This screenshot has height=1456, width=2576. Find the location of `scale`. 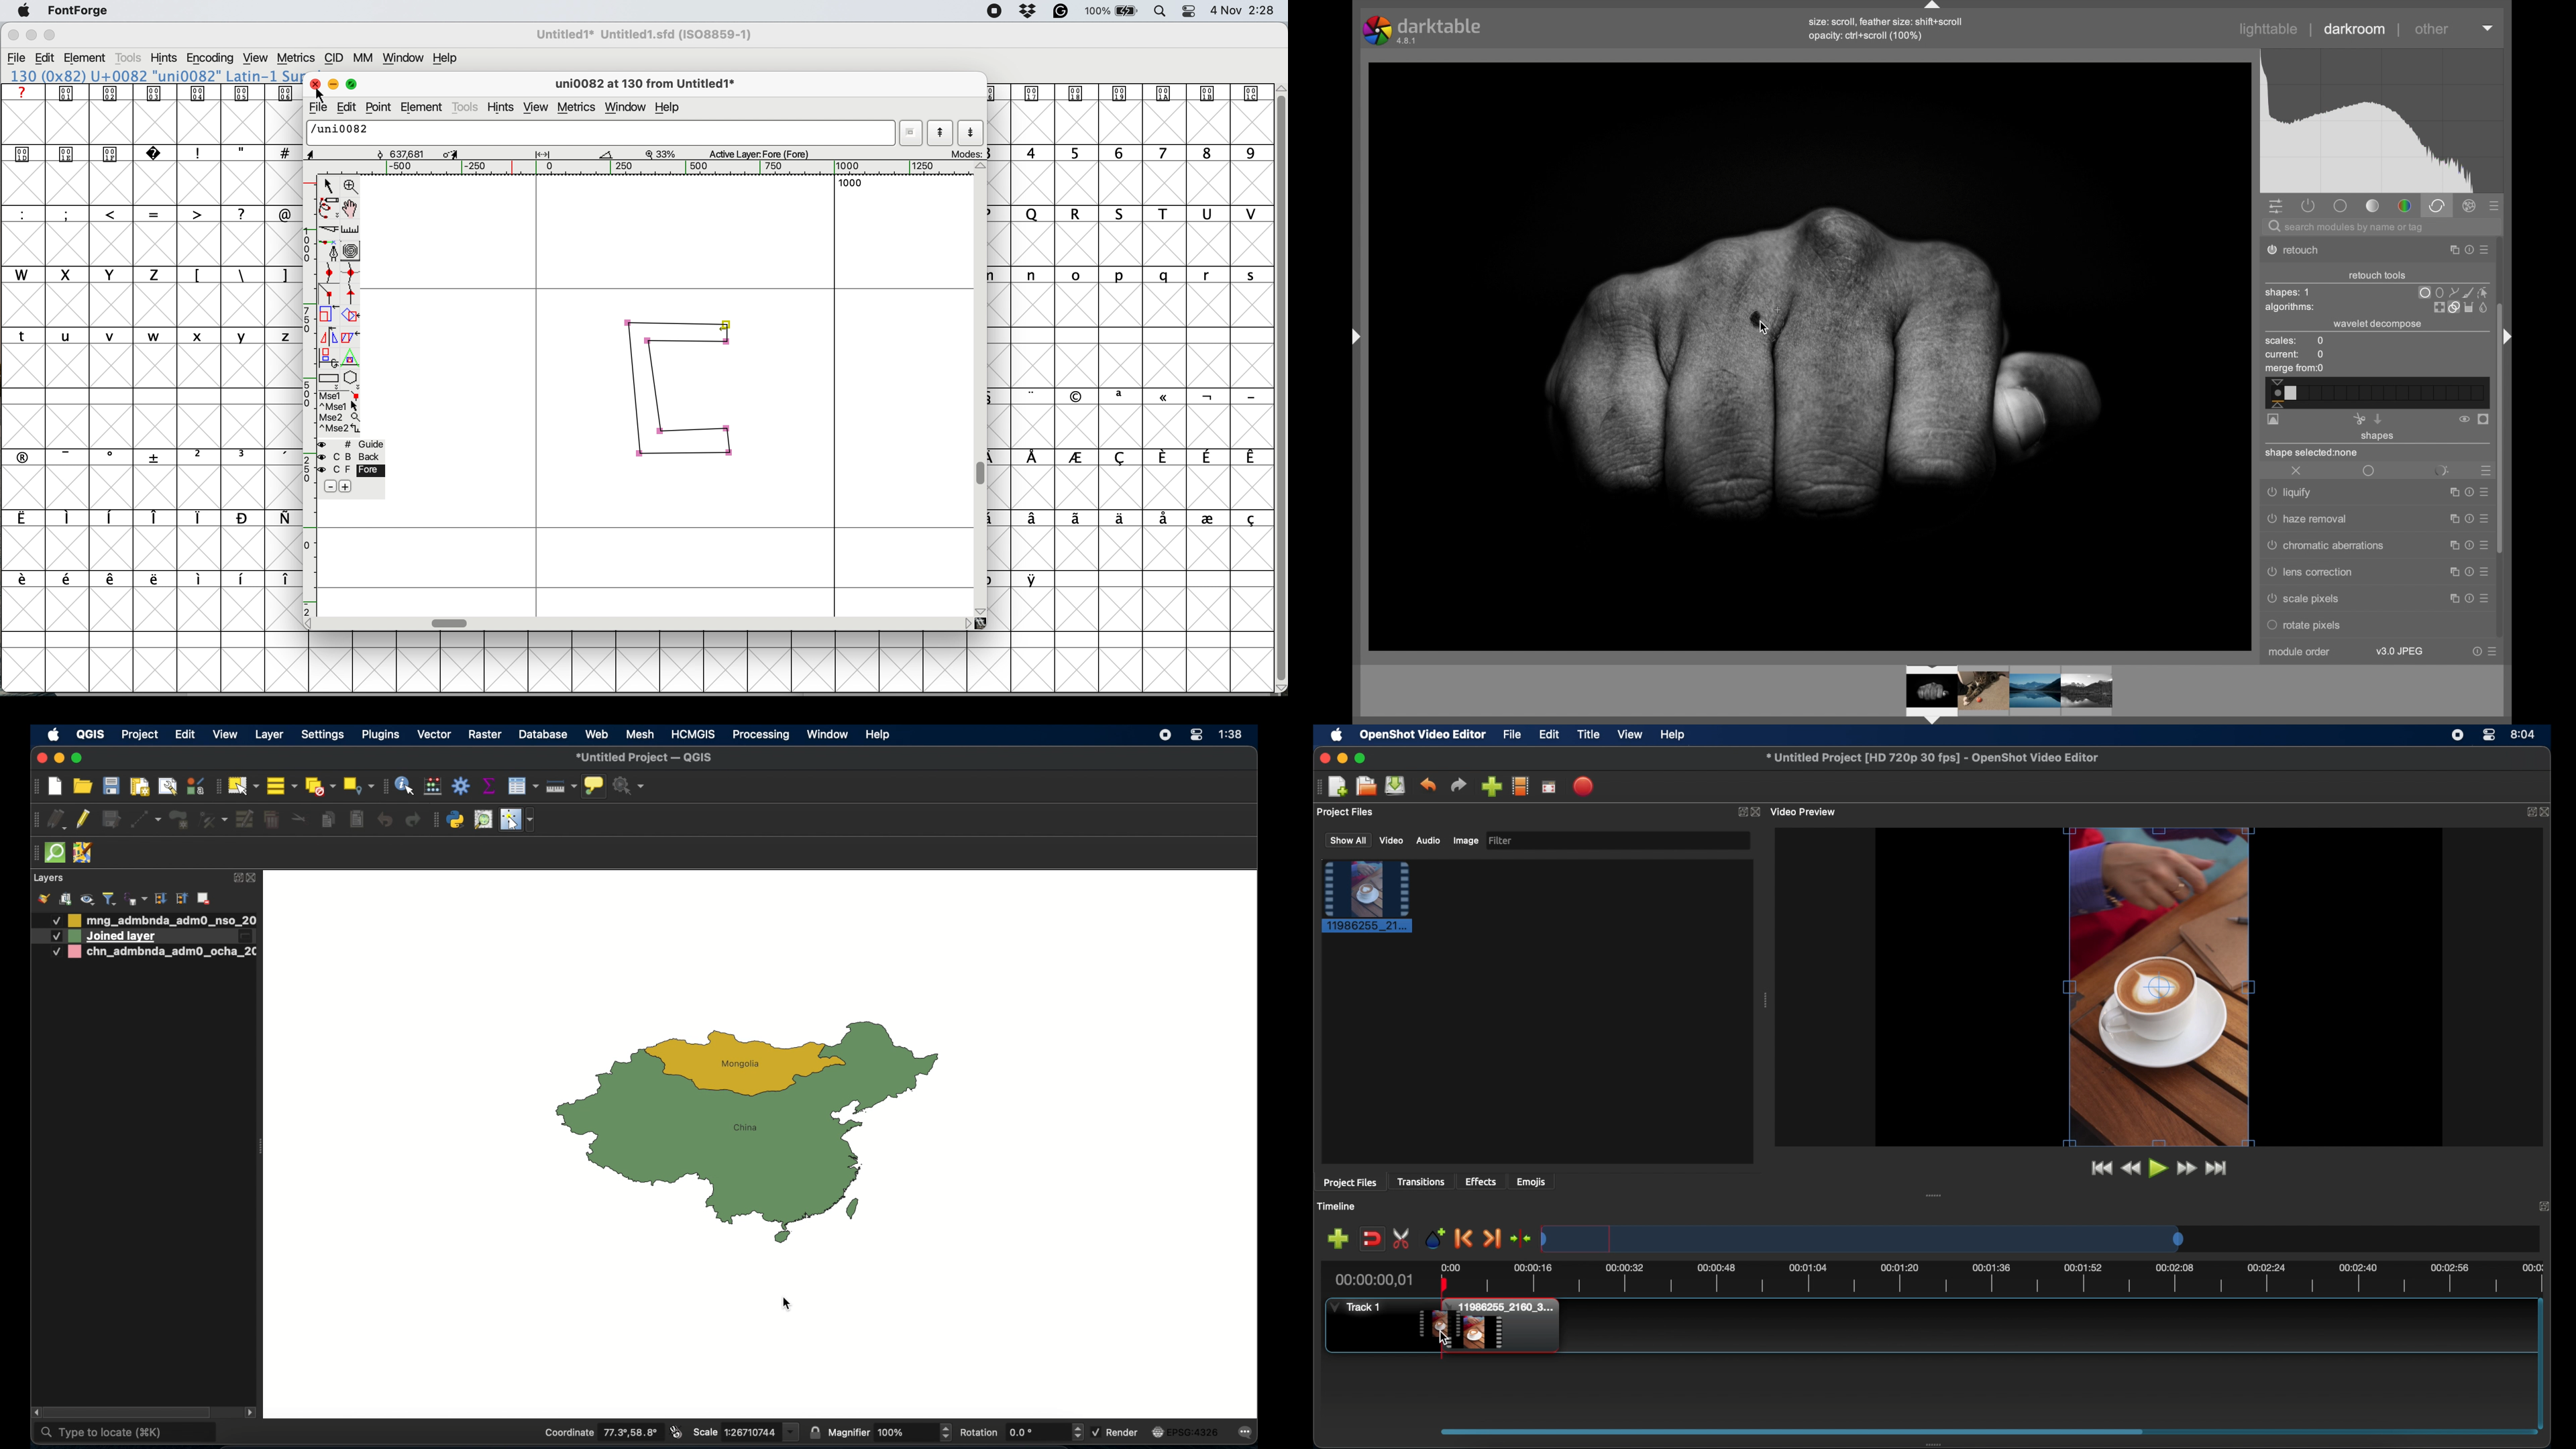

scale is located at coordinates (745, 1432).